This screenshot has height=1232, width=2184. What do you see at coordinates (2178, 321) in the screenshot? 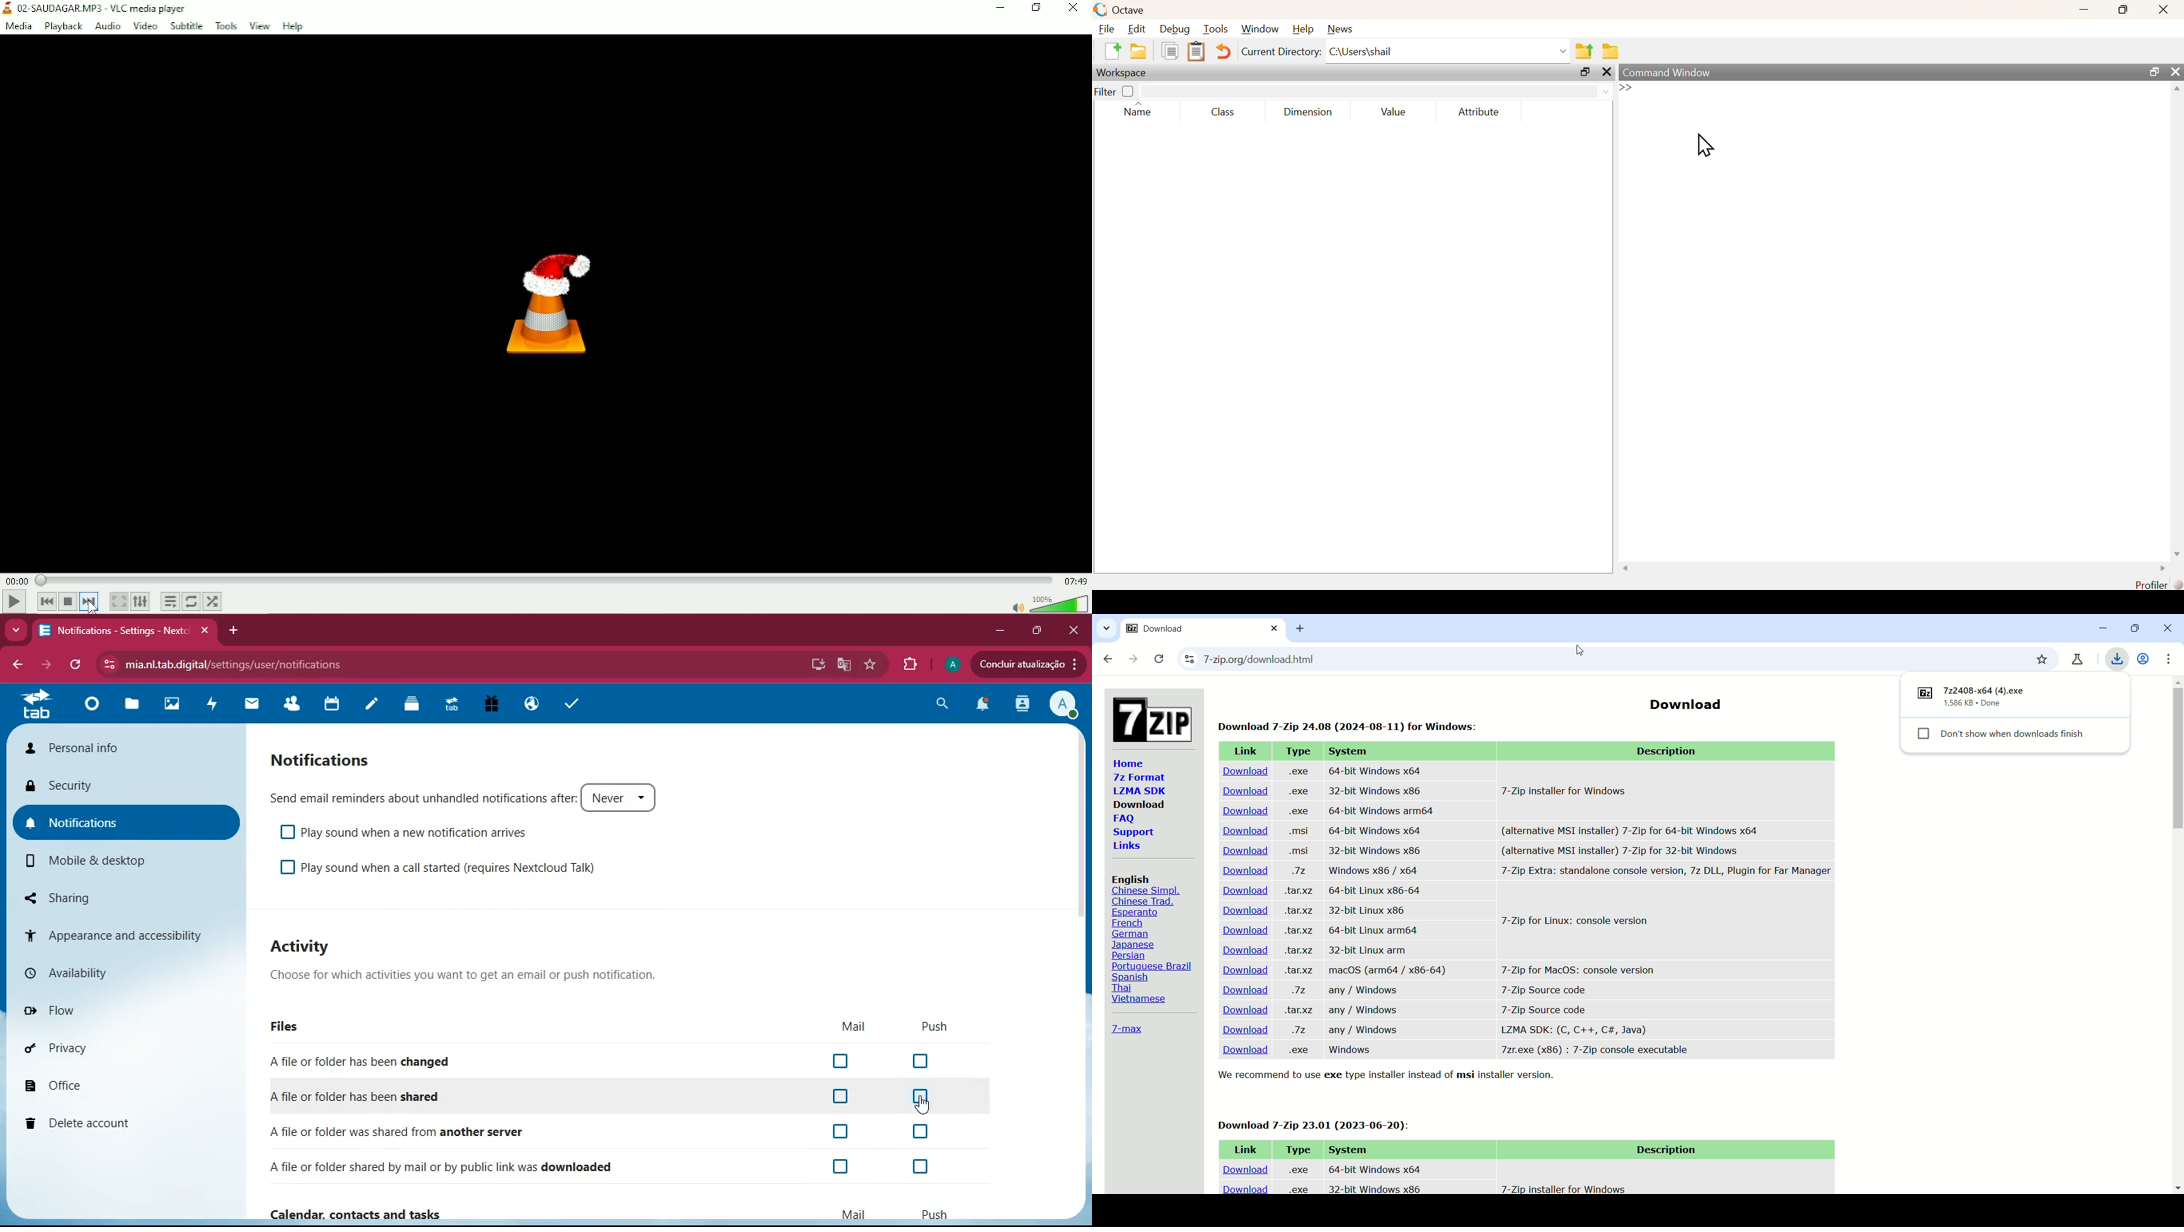
I see `scrollbar` at bounding box center [2178, 321].